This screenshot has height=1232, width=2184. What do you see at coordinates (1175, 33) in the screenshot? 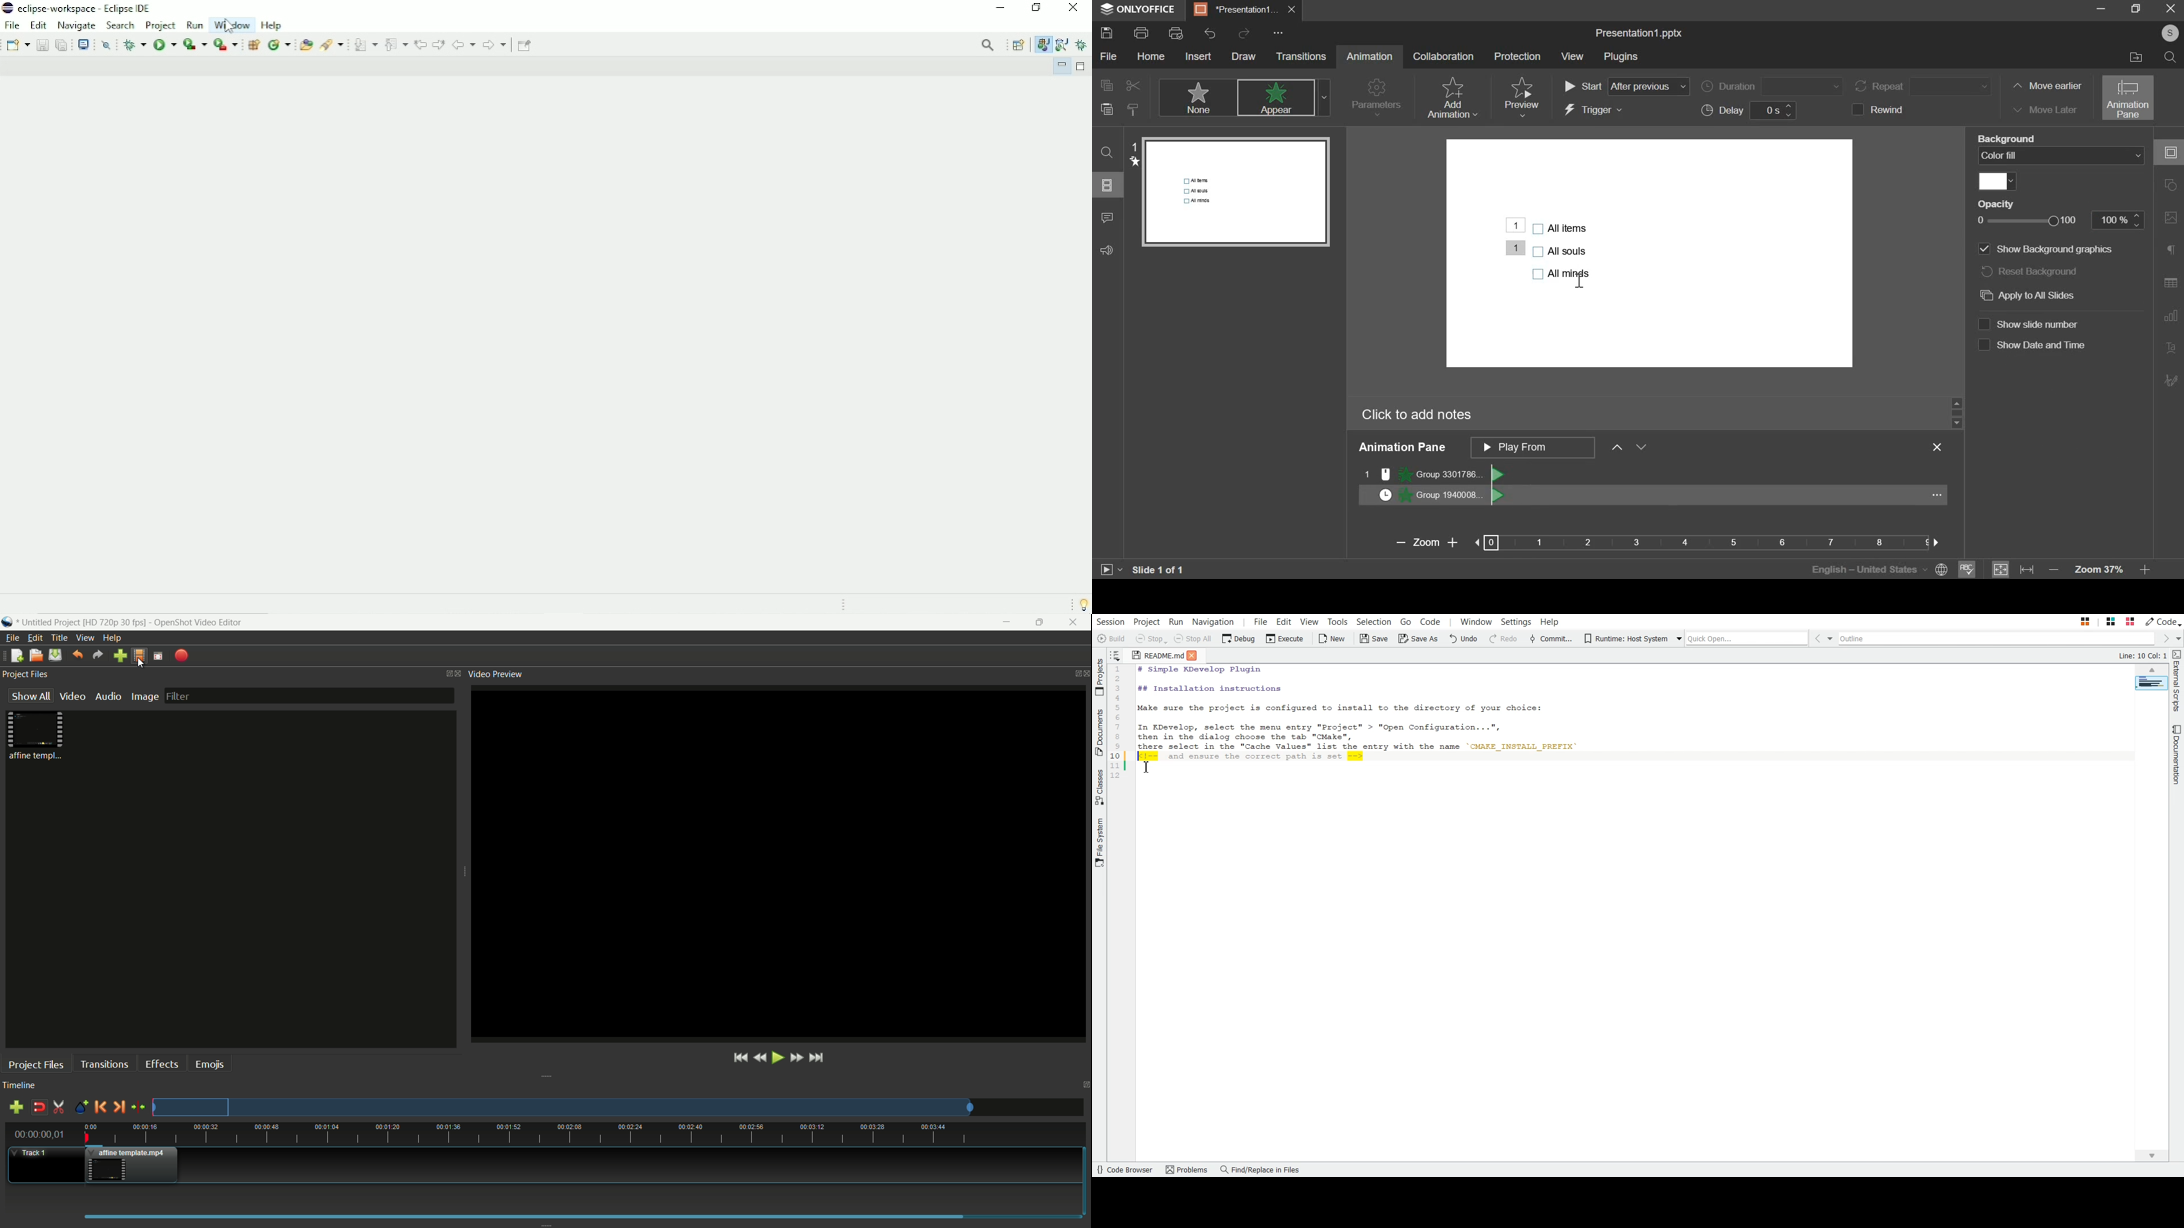
I see `print preview` at bounding box center [1175, 33].